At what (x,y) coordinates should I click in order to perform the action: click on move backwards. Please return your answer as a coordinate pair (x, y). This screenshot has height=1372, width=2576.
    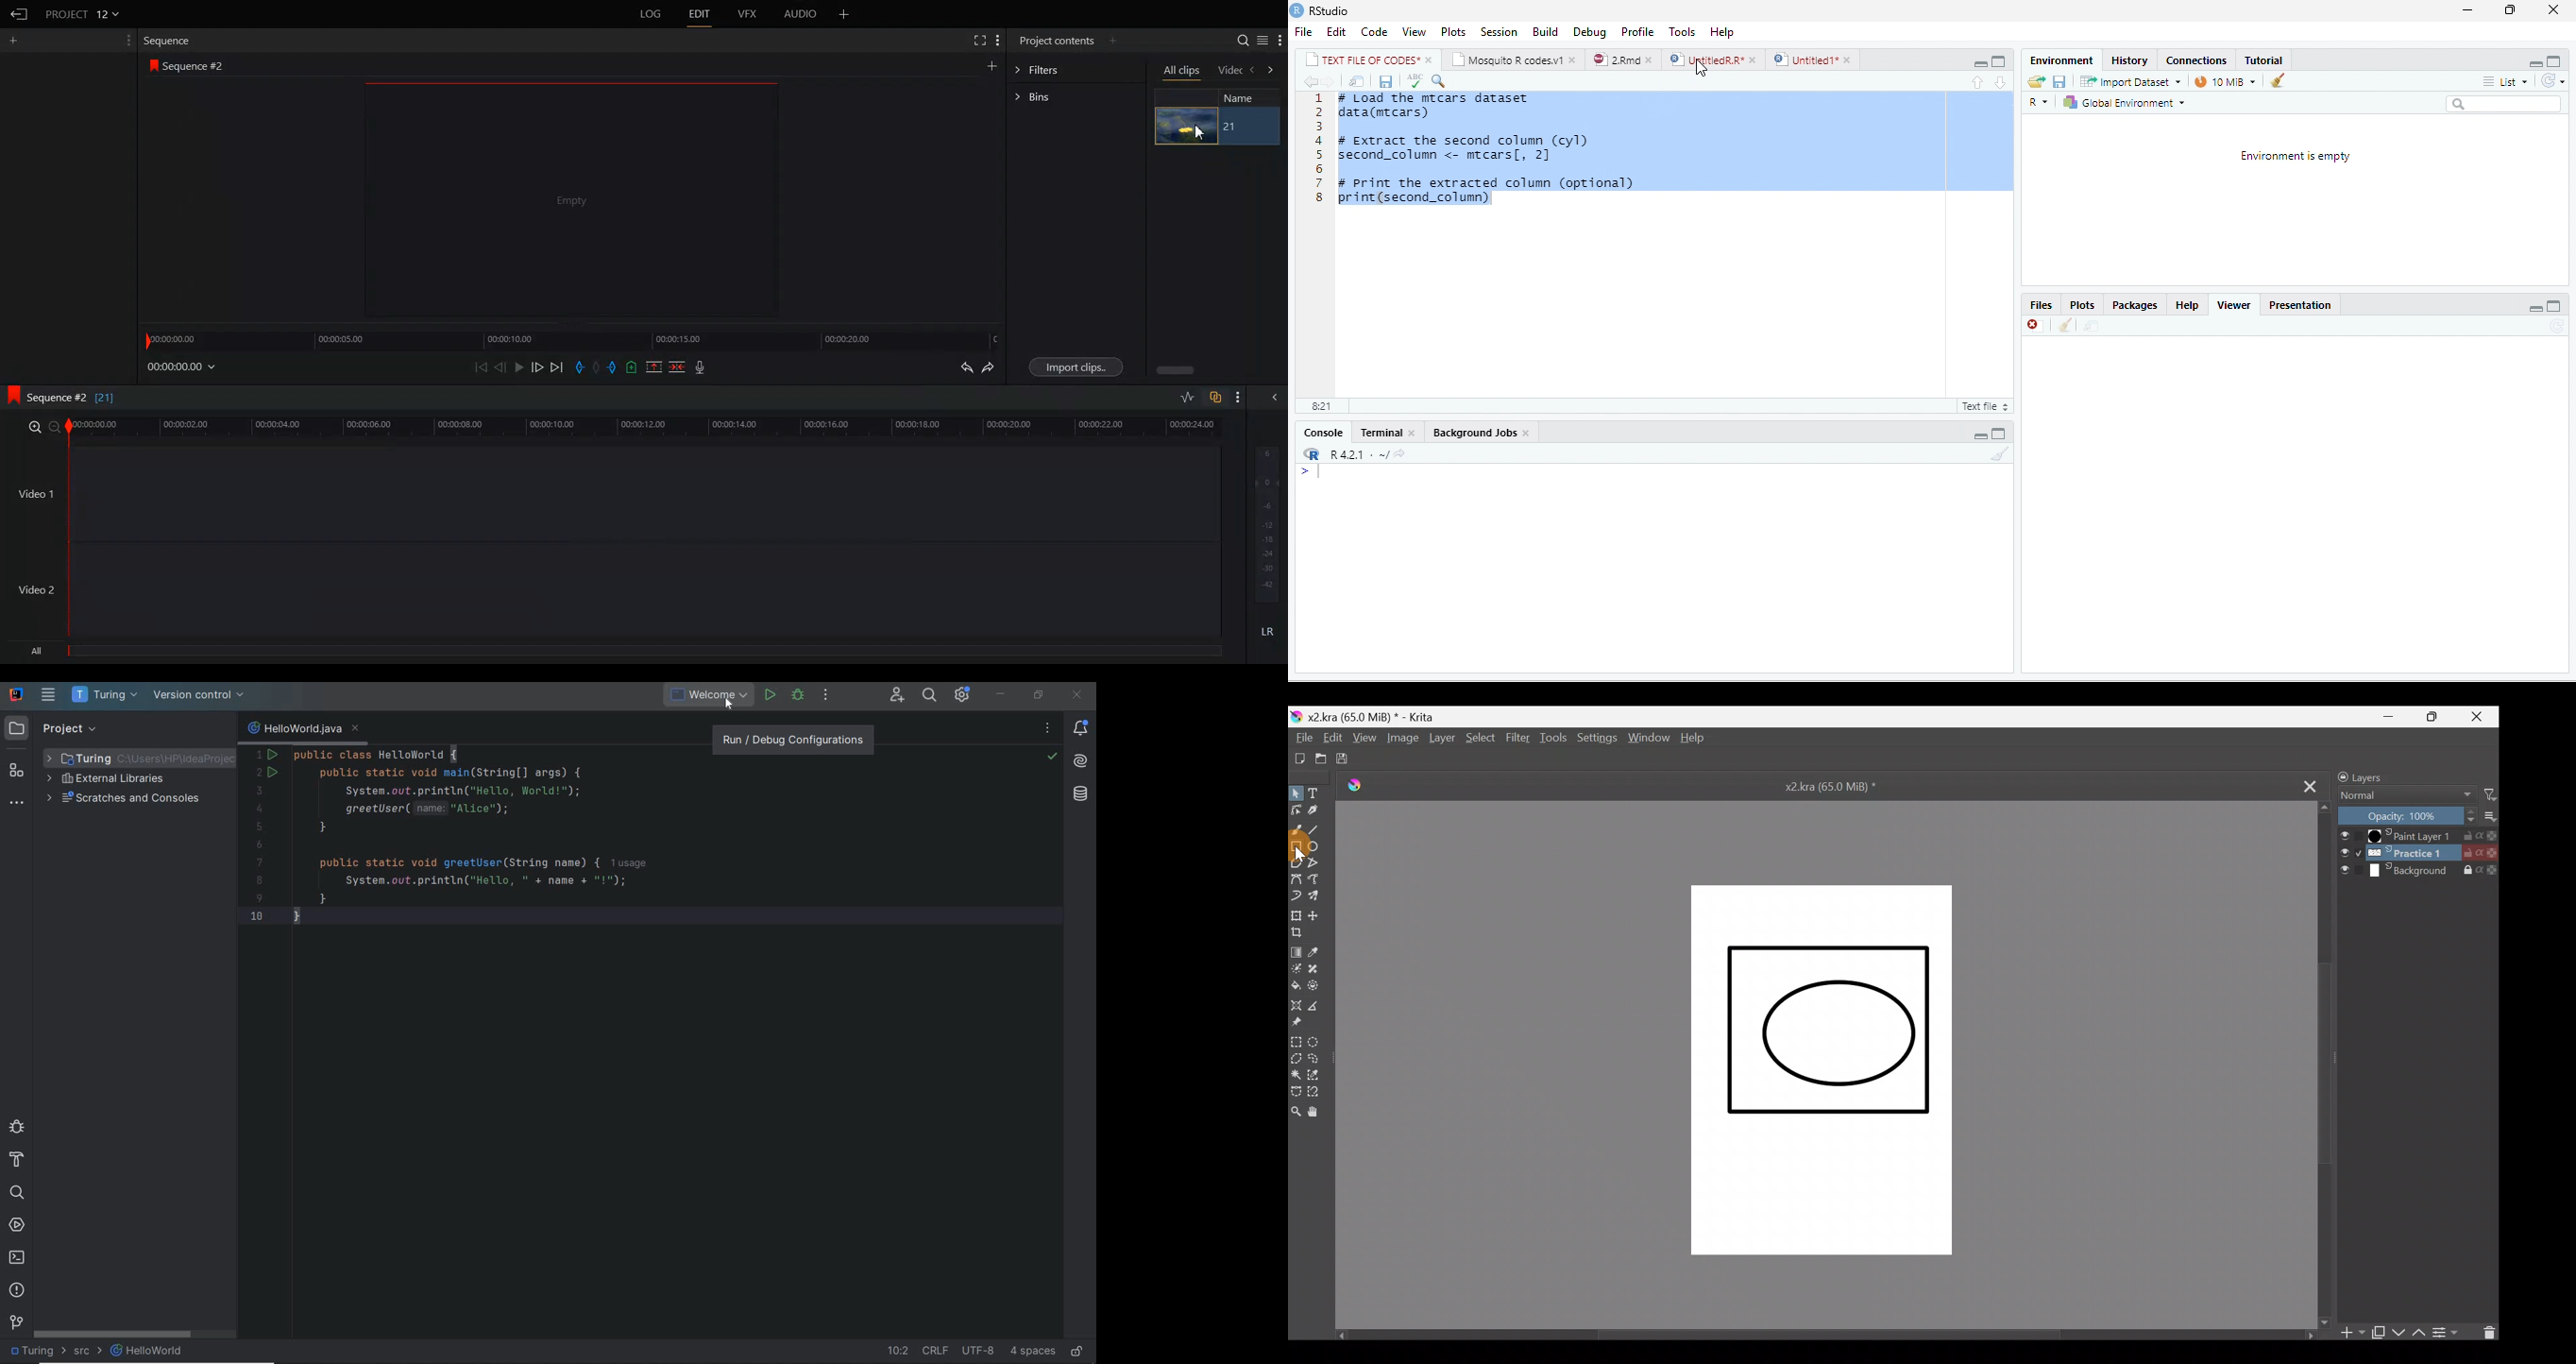
    Looking at the image, I should click on (1253, 70).